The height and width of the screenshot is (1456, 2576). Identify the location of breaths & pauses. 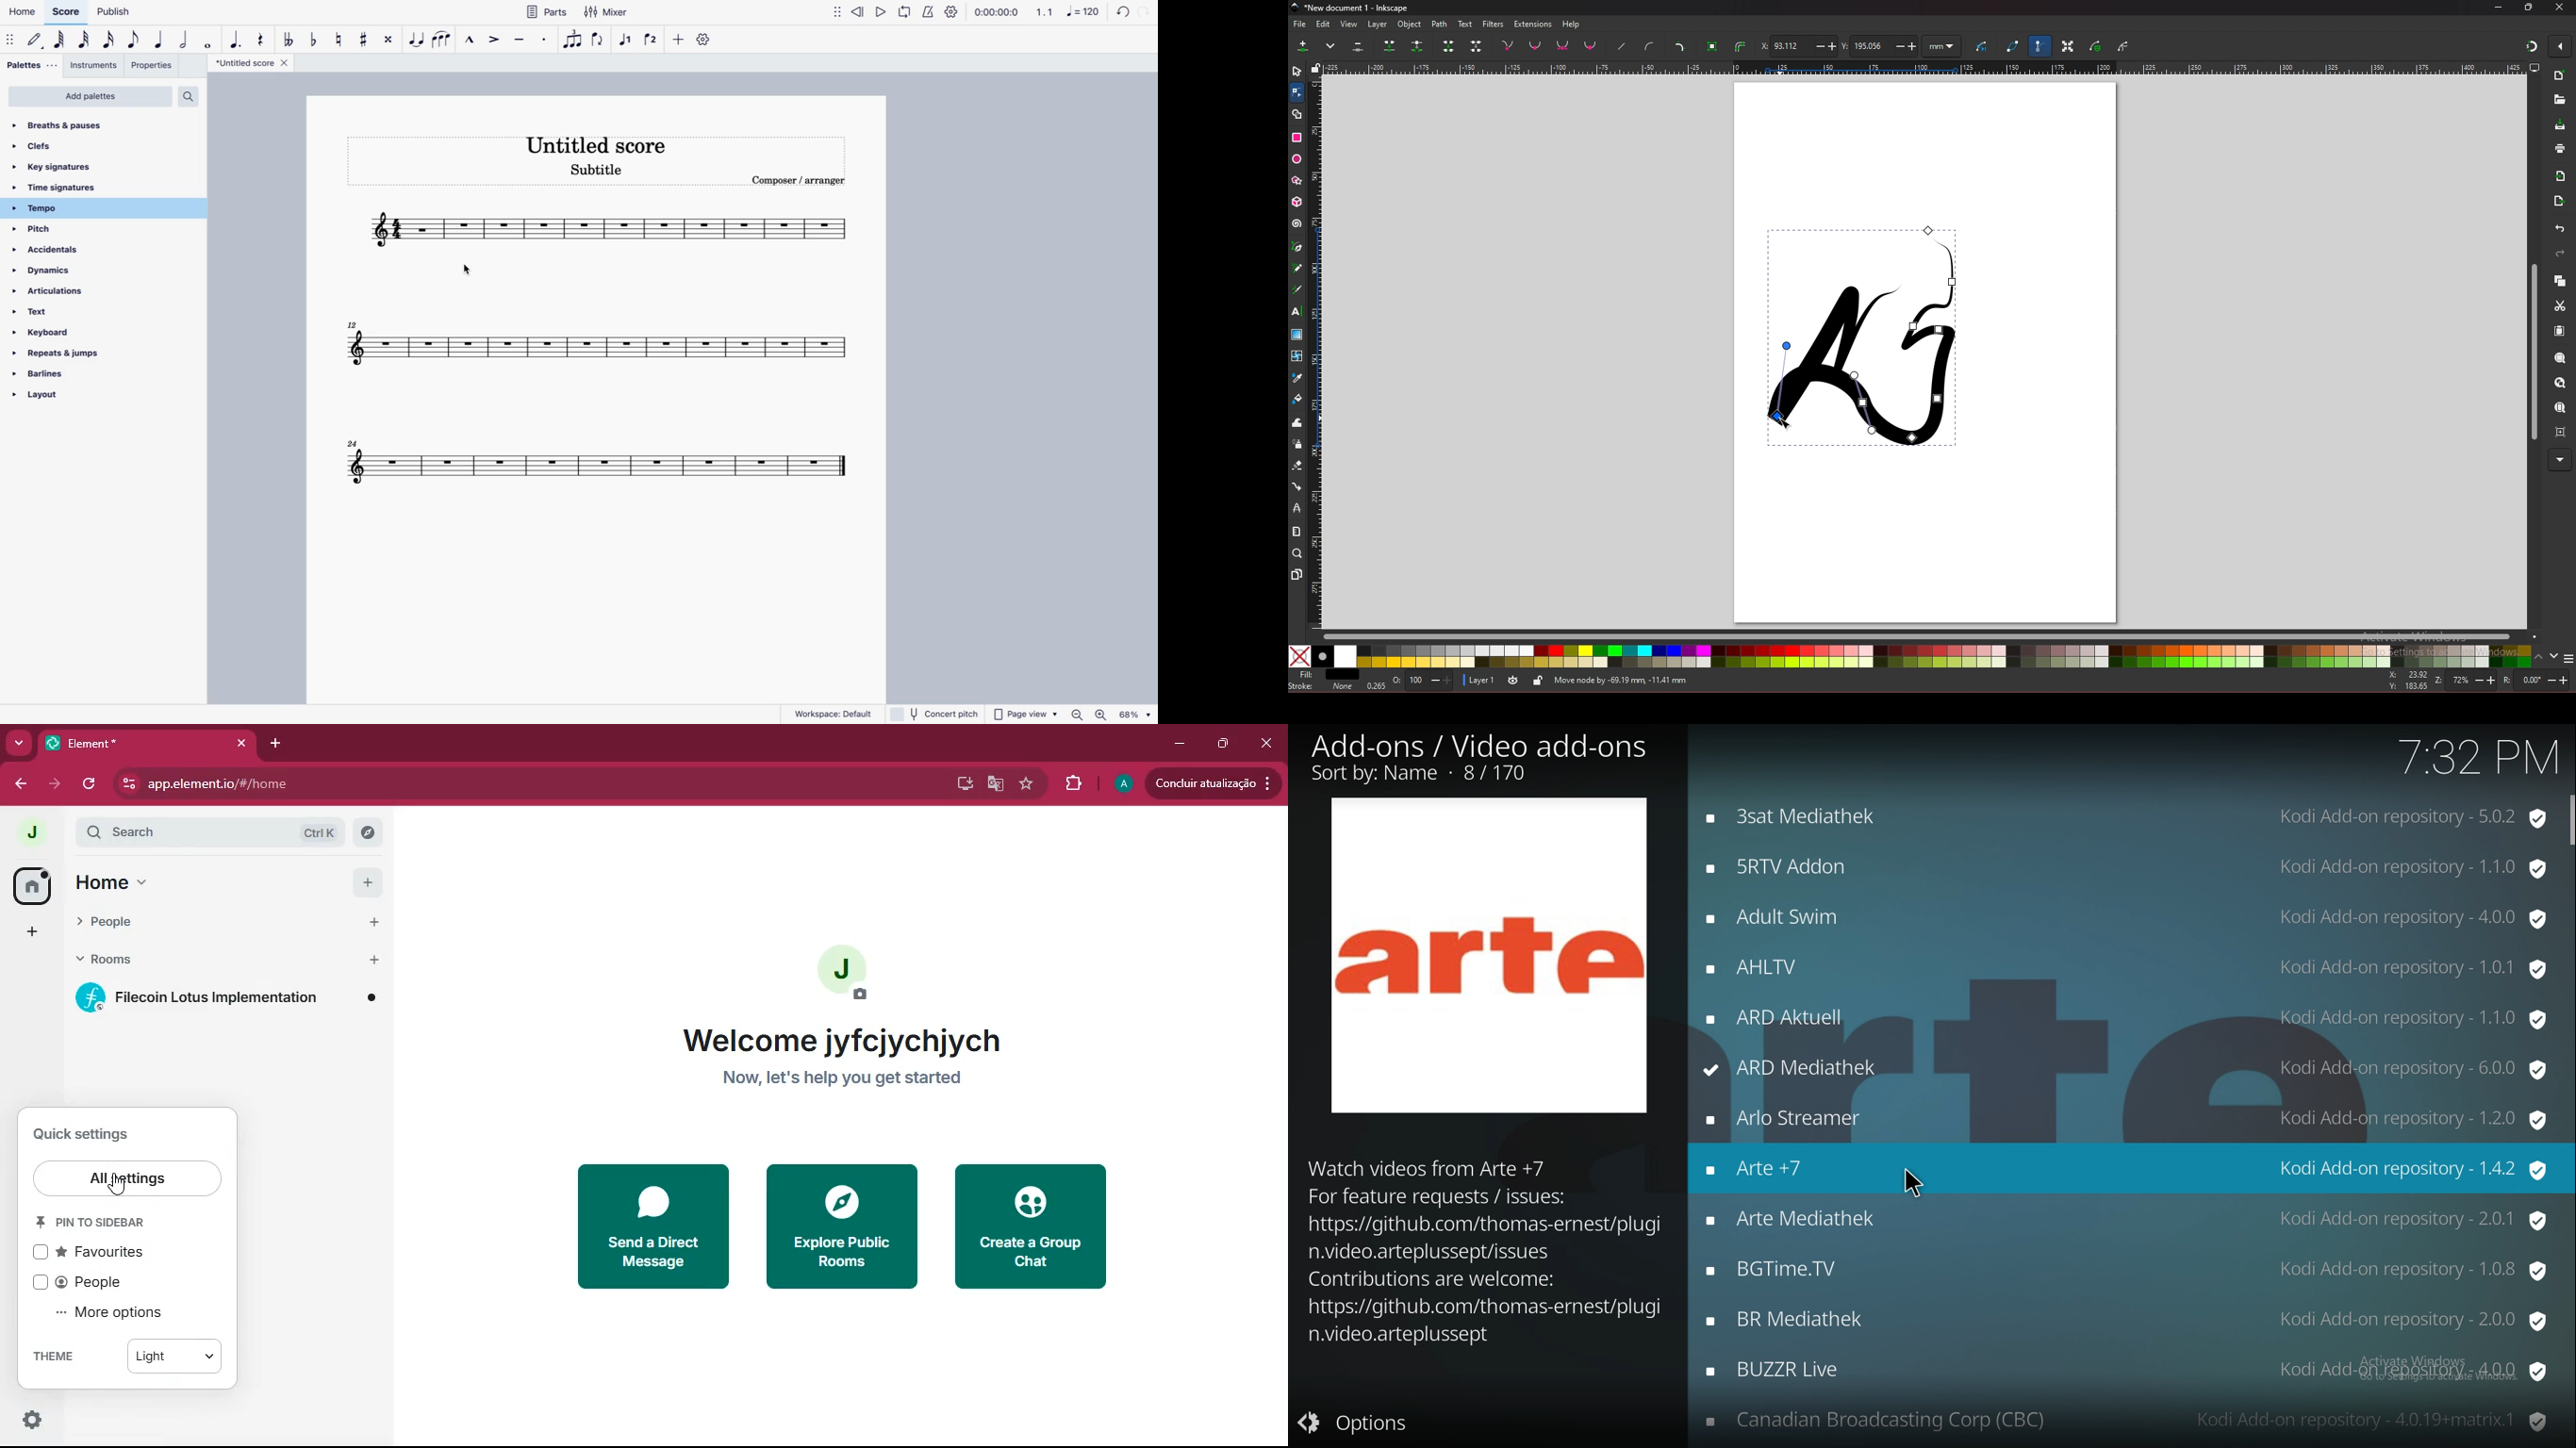
(104, 123).